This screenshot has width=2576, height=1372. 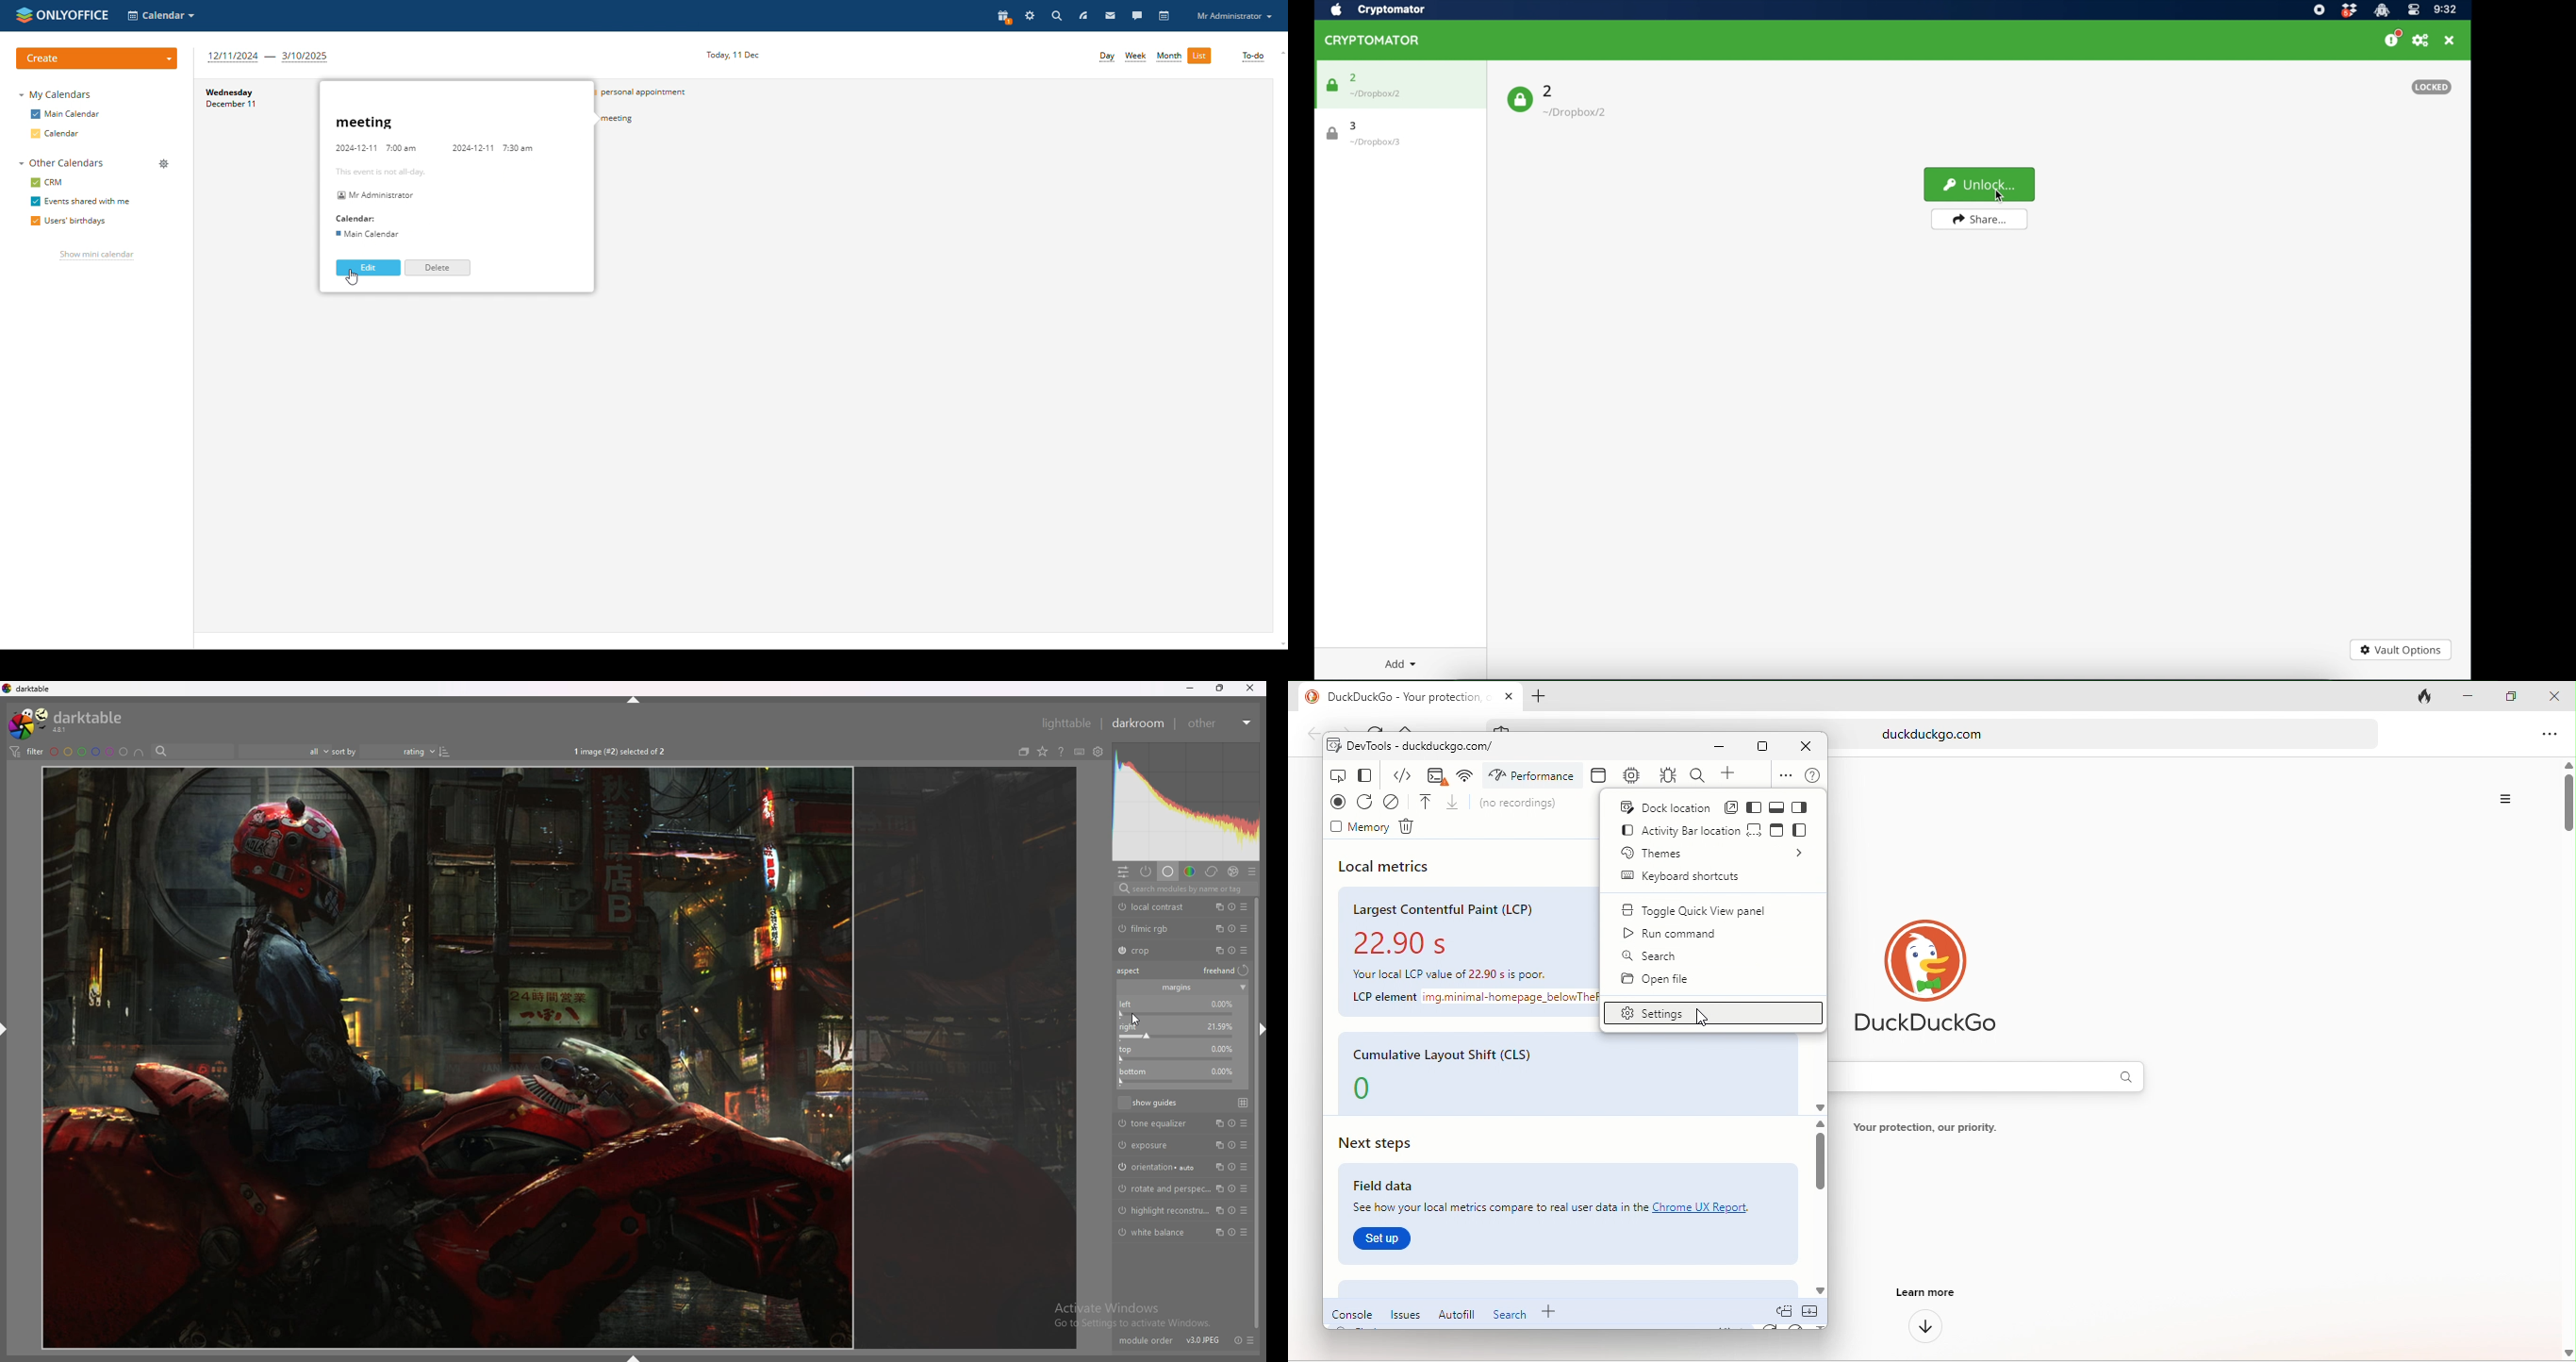 I want to click on to-do, so click(x=1252, y=57).